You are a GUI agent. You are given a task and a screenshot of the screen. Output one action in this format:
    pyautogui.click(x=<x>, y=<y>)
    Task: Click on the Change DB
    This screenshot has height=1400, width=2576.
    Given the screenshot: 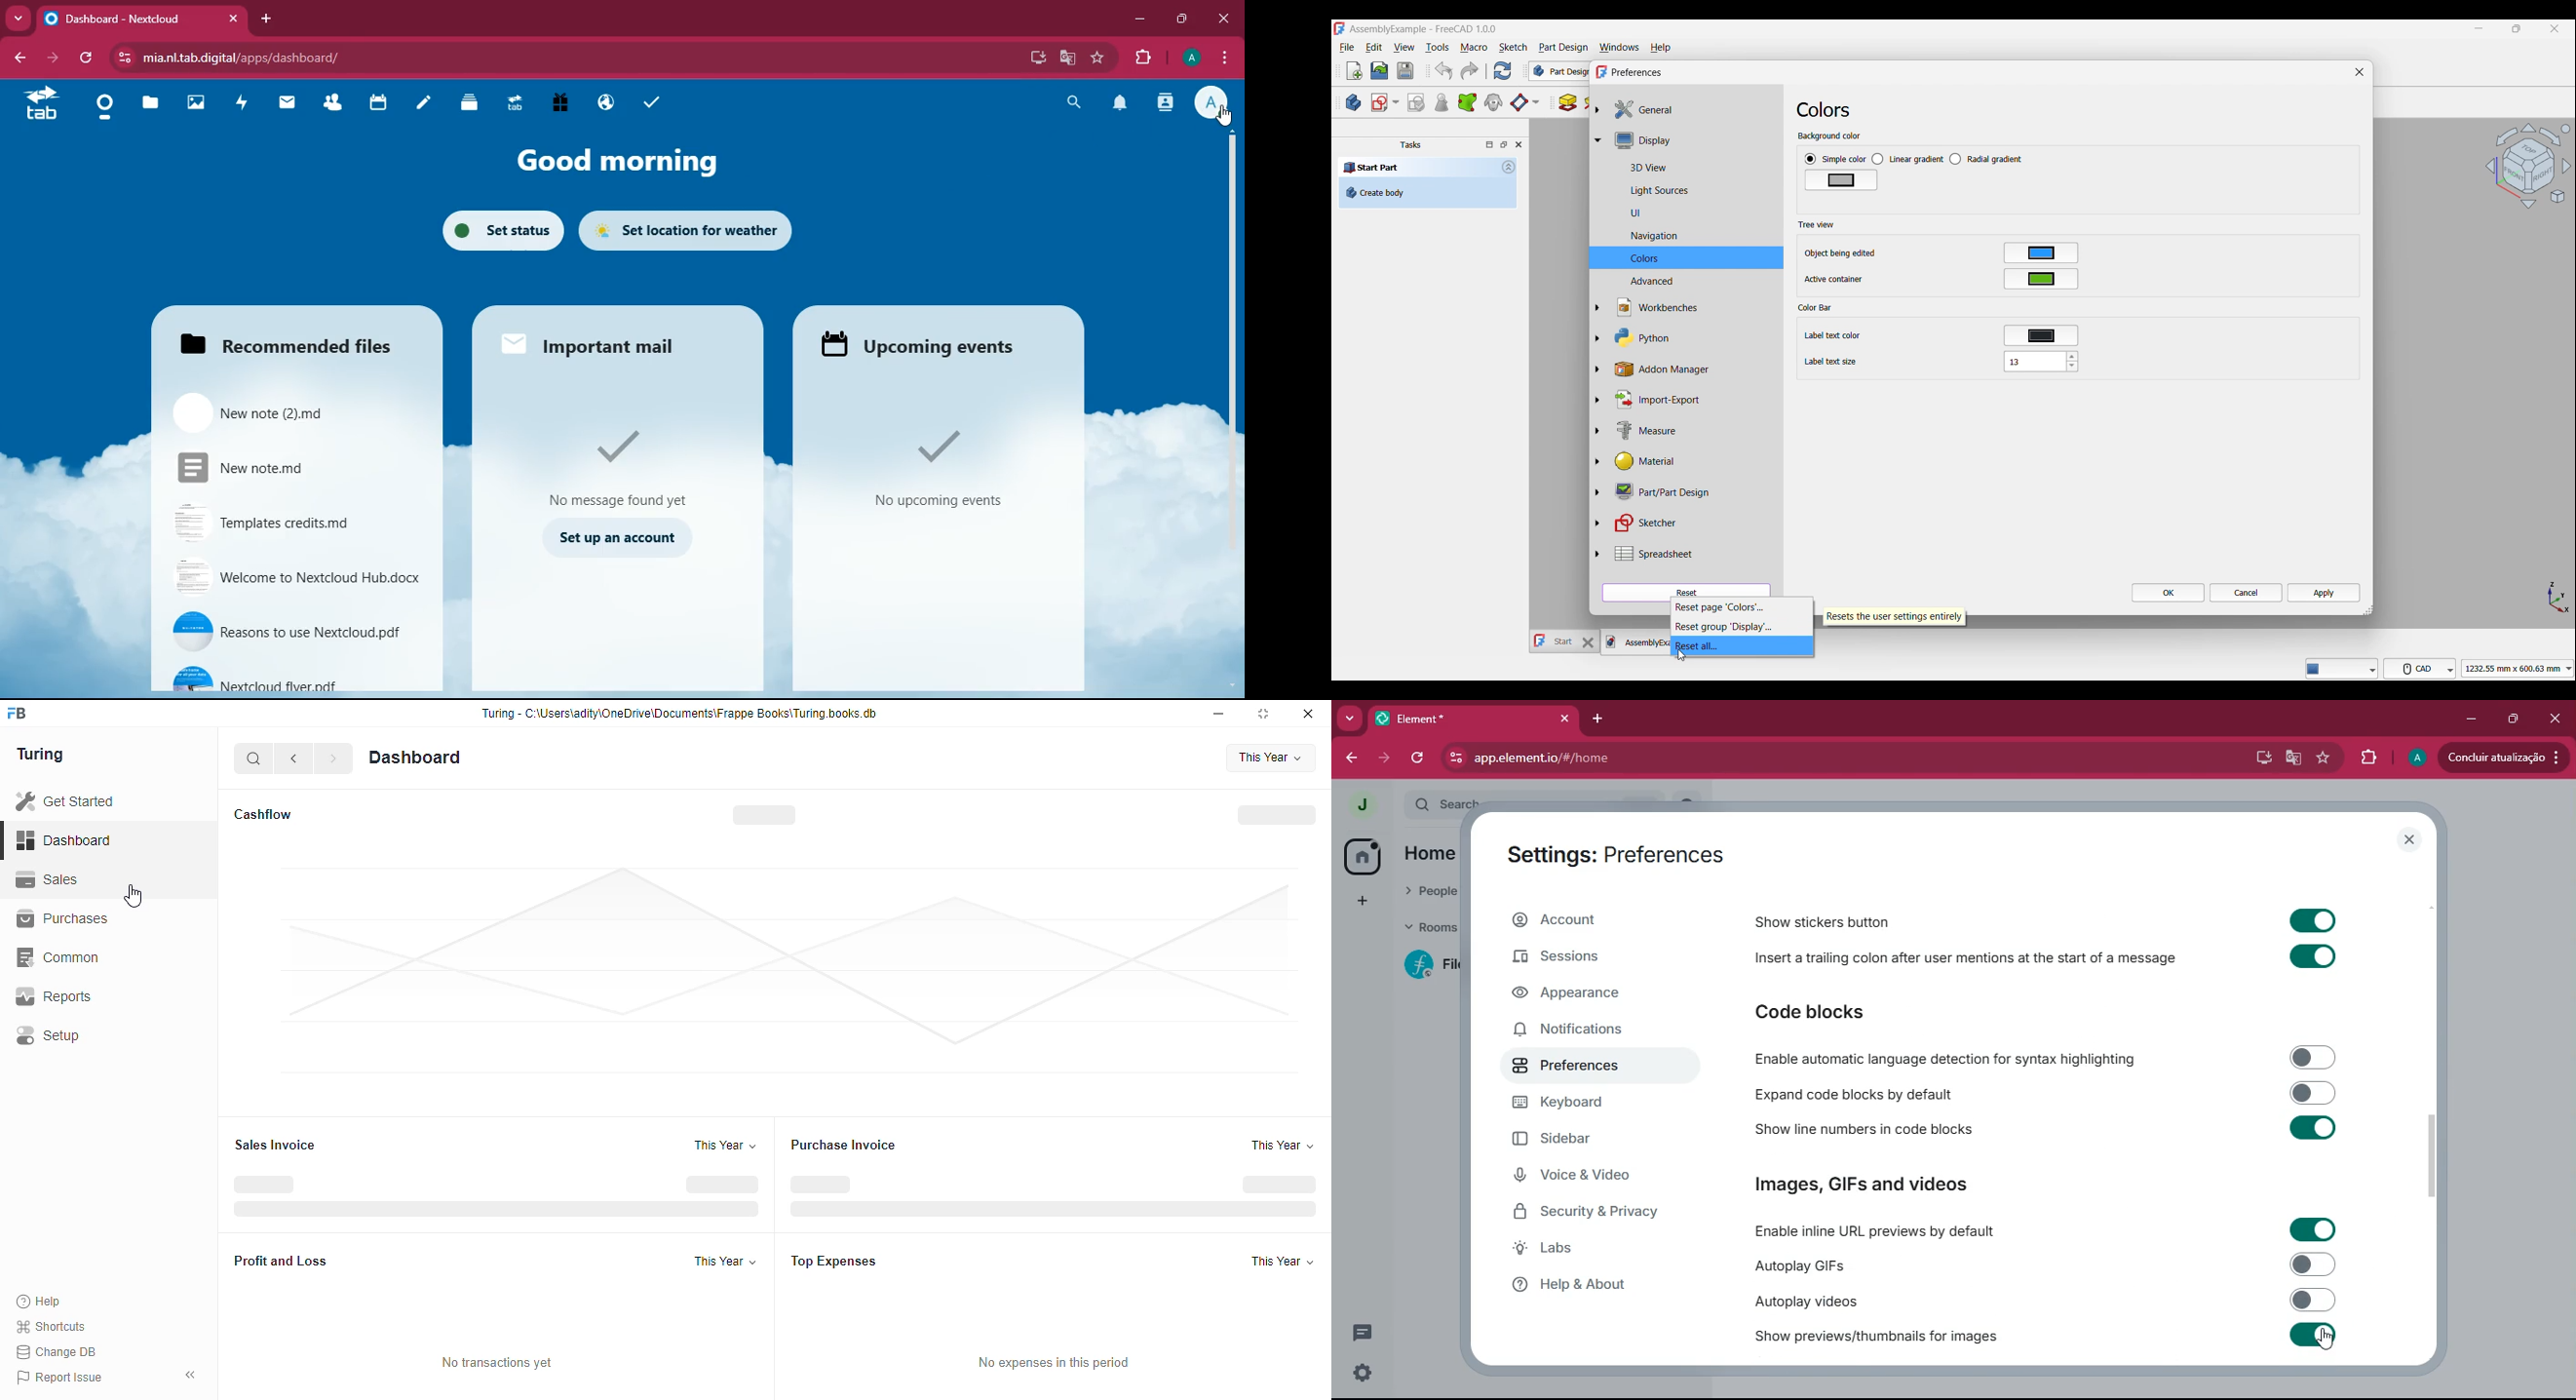 What is the action you would take?
    pyautogui.click(x=60, y=1351)
    